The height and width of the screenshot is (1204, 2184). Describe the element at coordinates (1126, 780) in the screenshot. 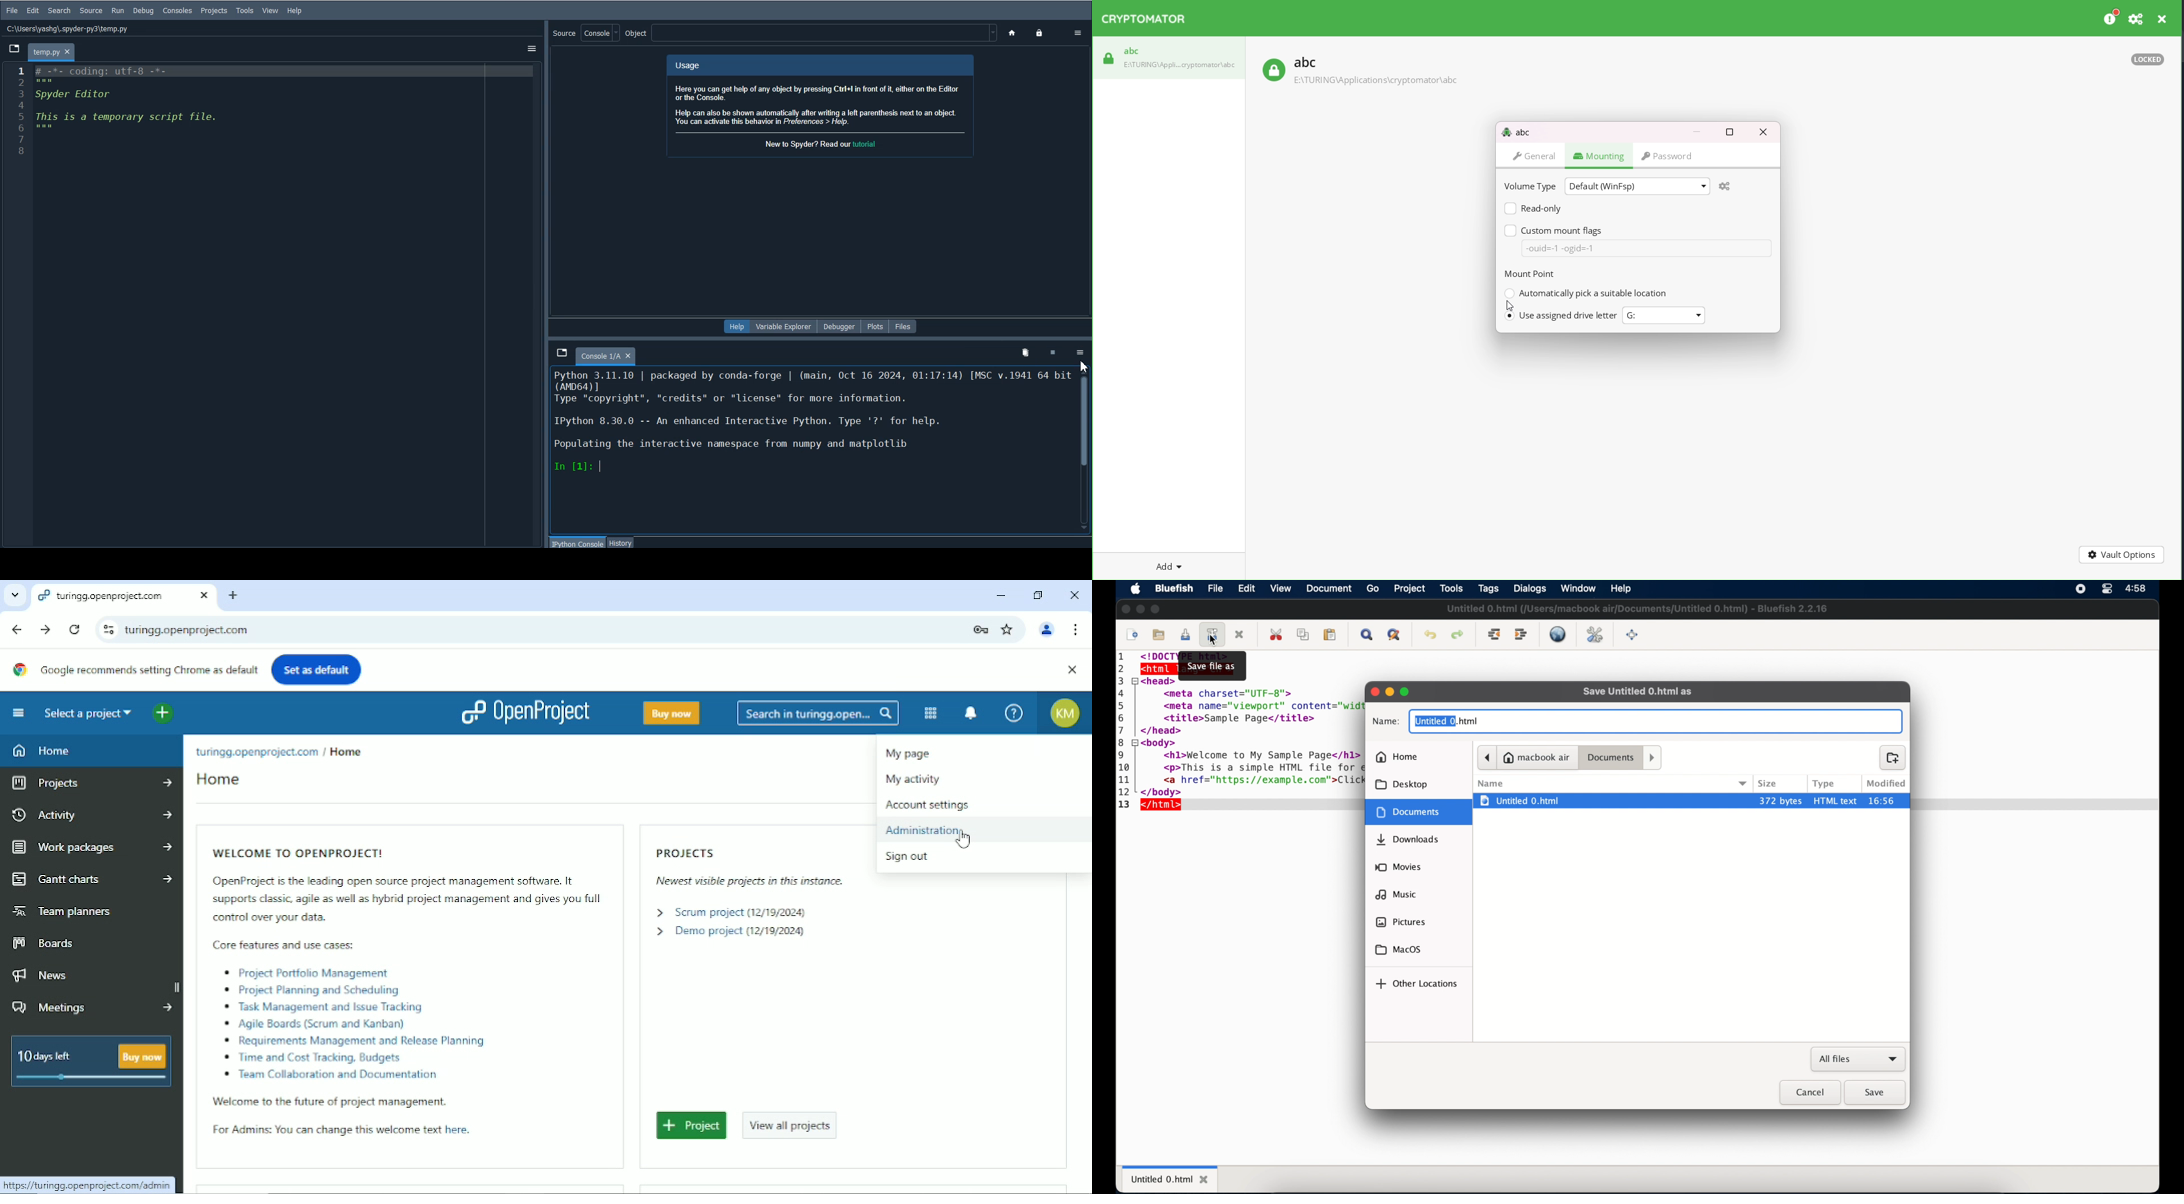

I see `11` at that location.